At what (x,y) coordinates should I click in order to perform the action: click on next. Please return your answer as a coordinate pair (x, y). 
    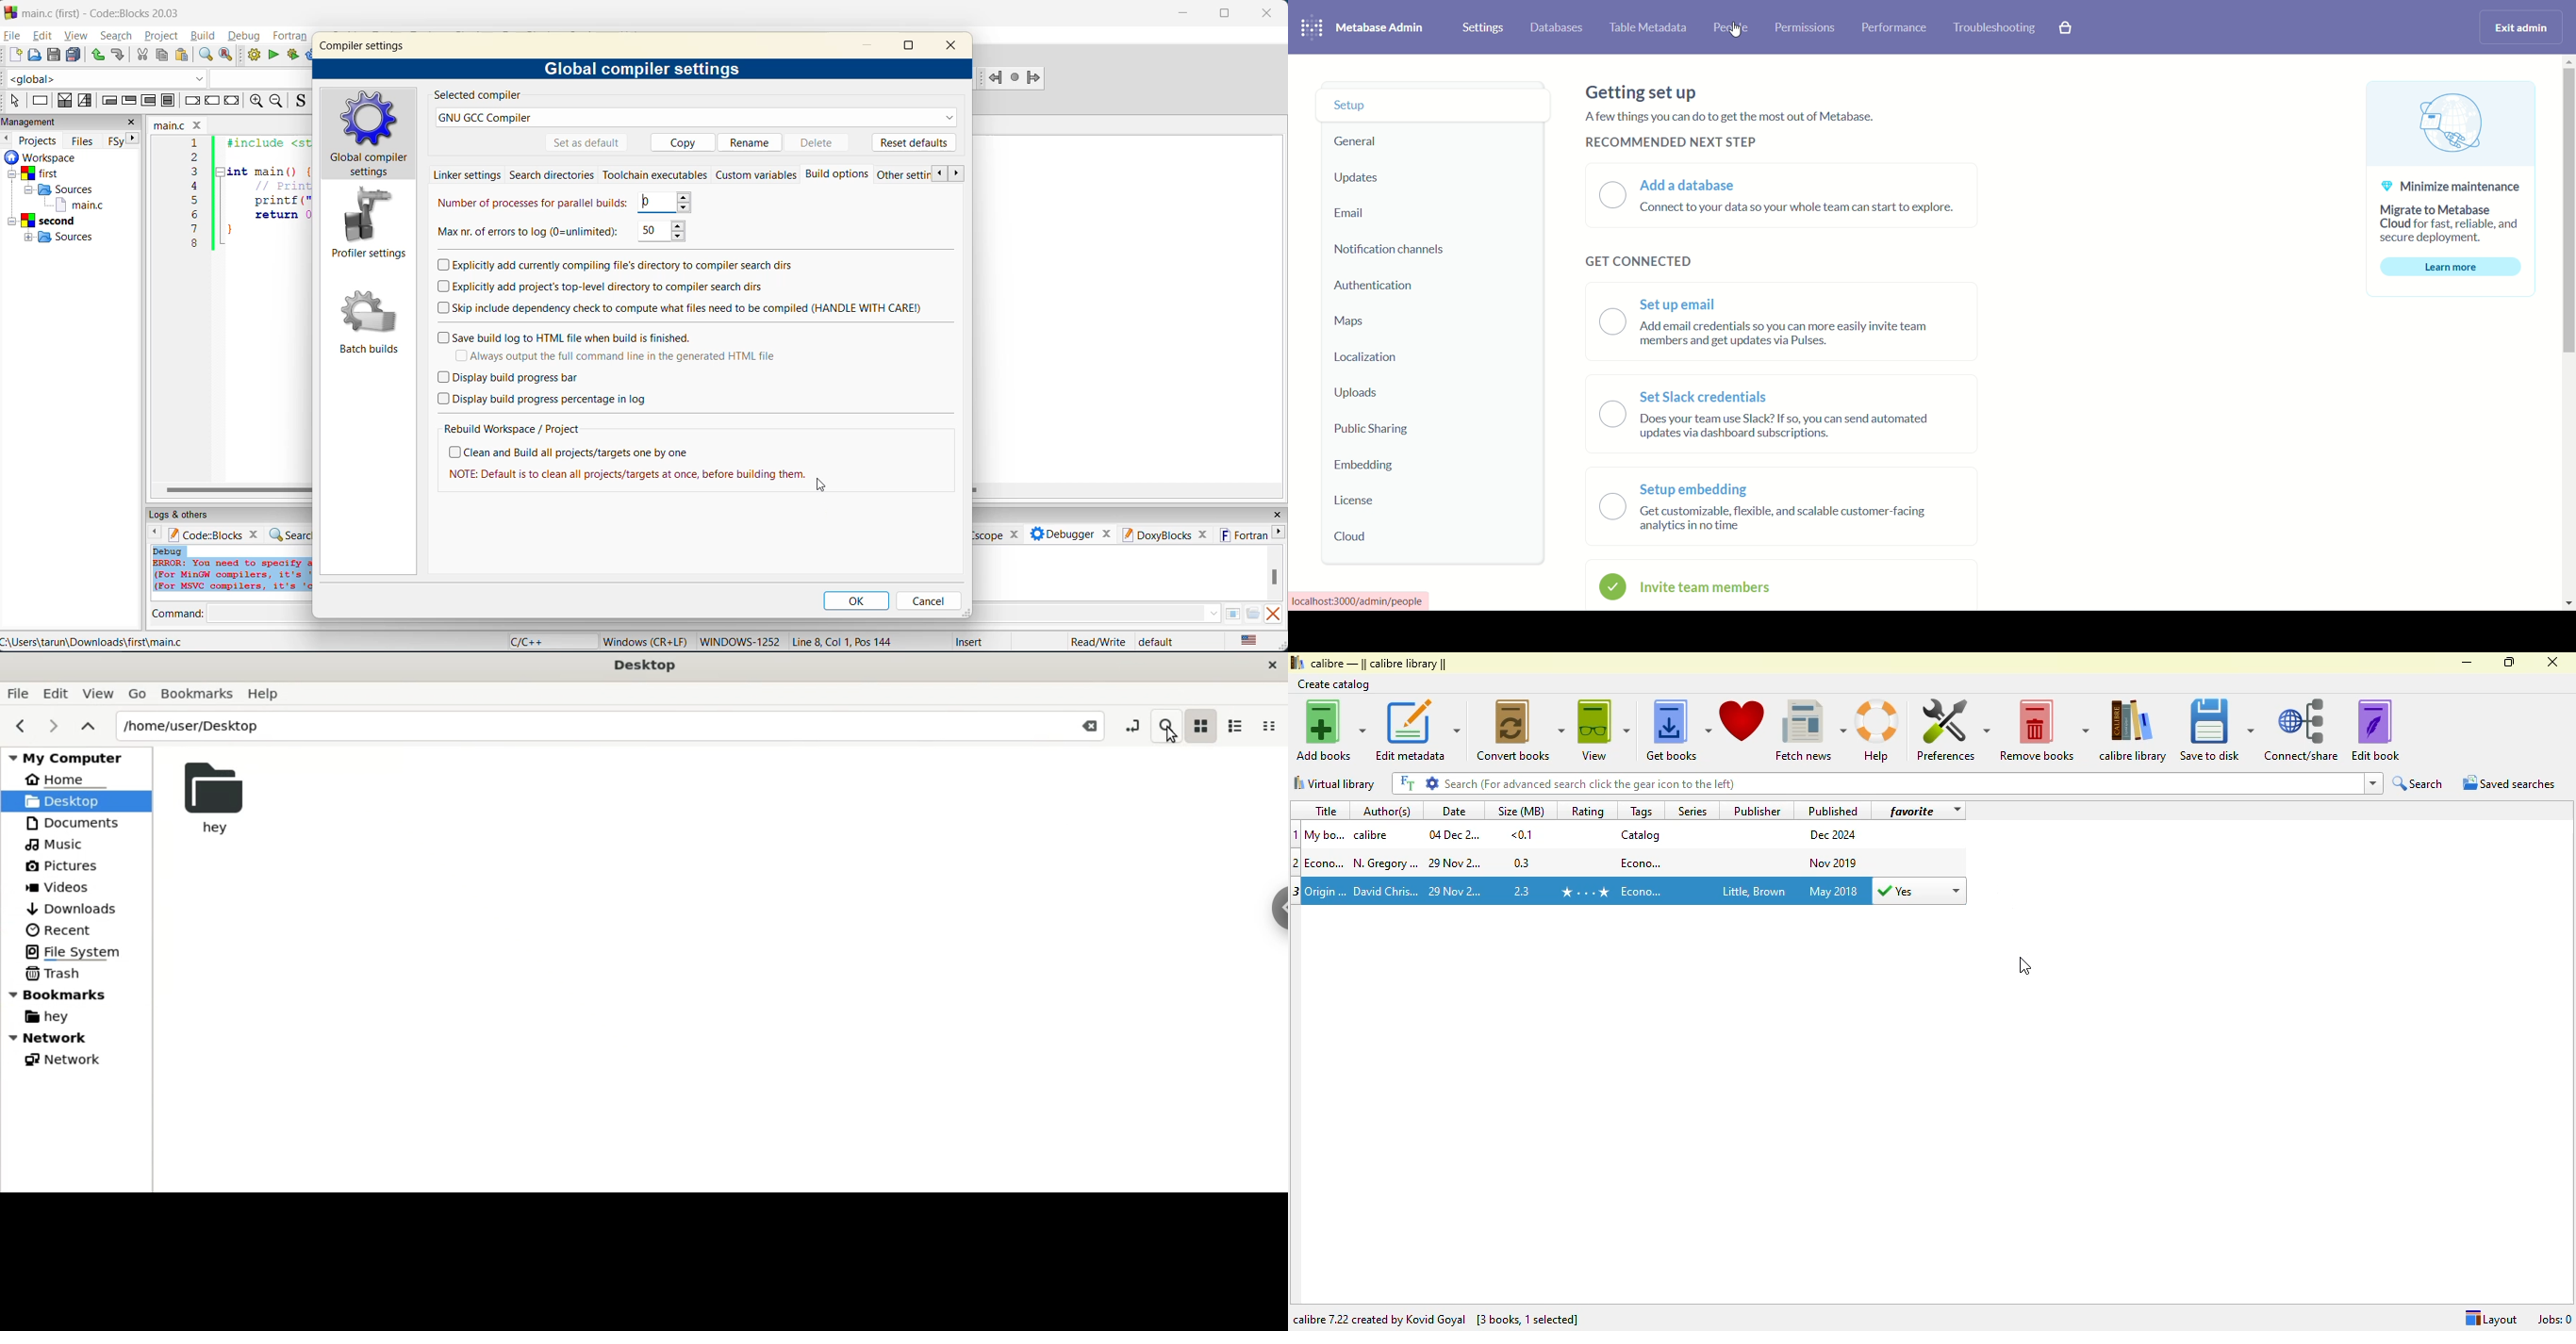
    Looking at the image, I should click on (958, 174).